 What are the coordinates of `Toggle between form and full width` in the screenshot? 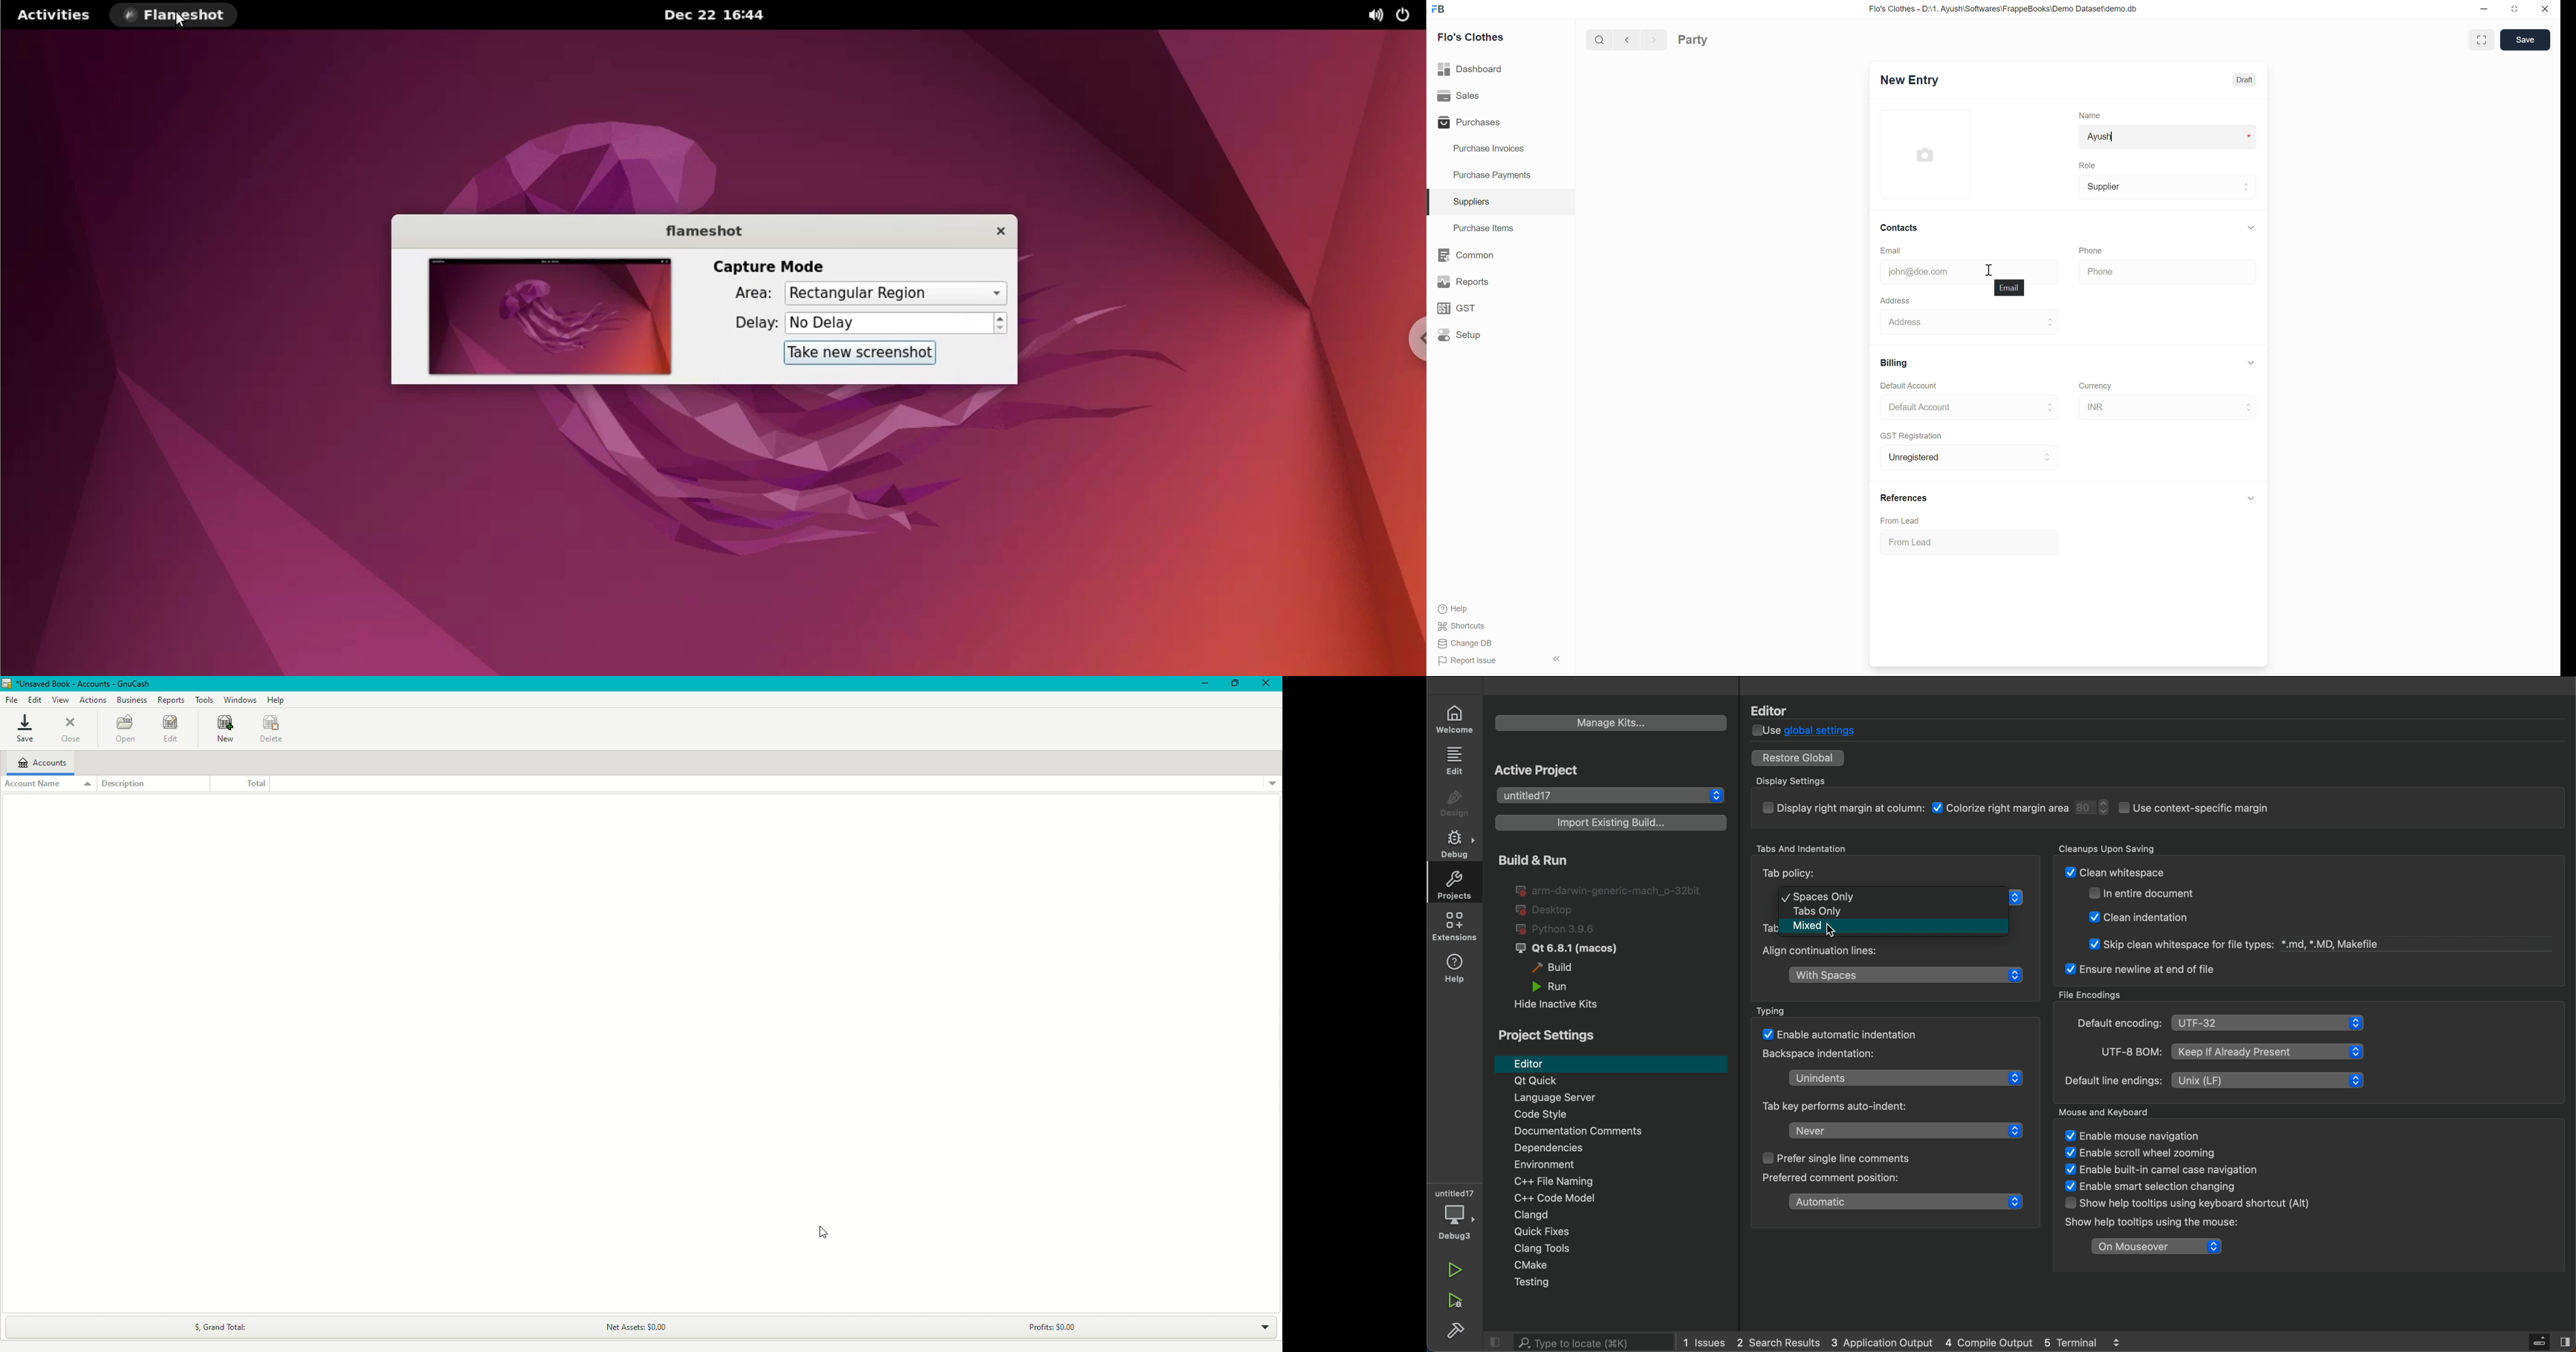 It's located at (2482, 39).